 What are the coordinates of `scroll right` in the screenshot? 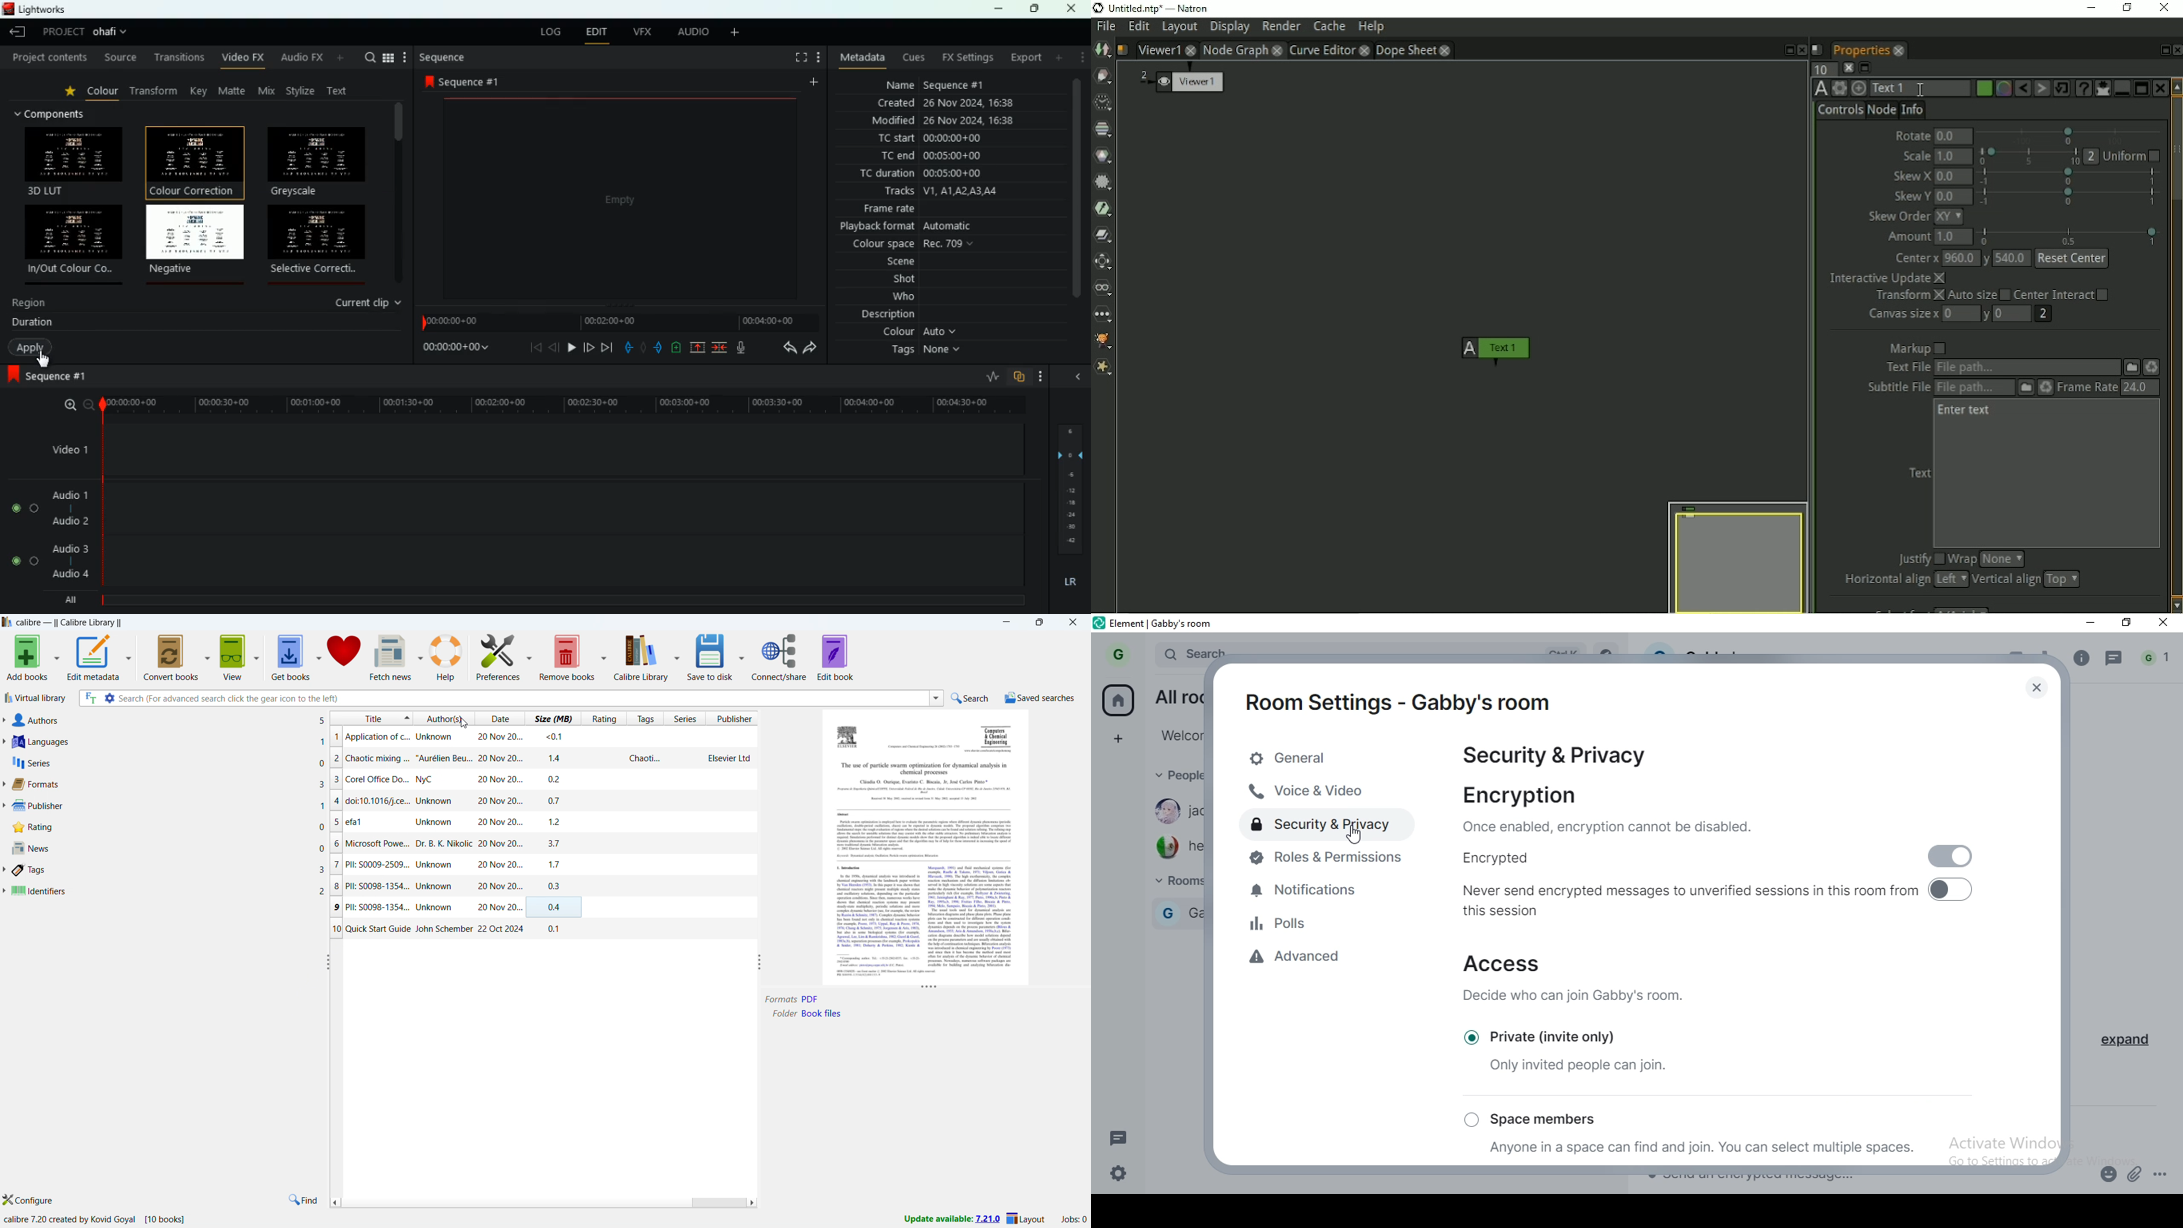 It's located at (753, 1202).